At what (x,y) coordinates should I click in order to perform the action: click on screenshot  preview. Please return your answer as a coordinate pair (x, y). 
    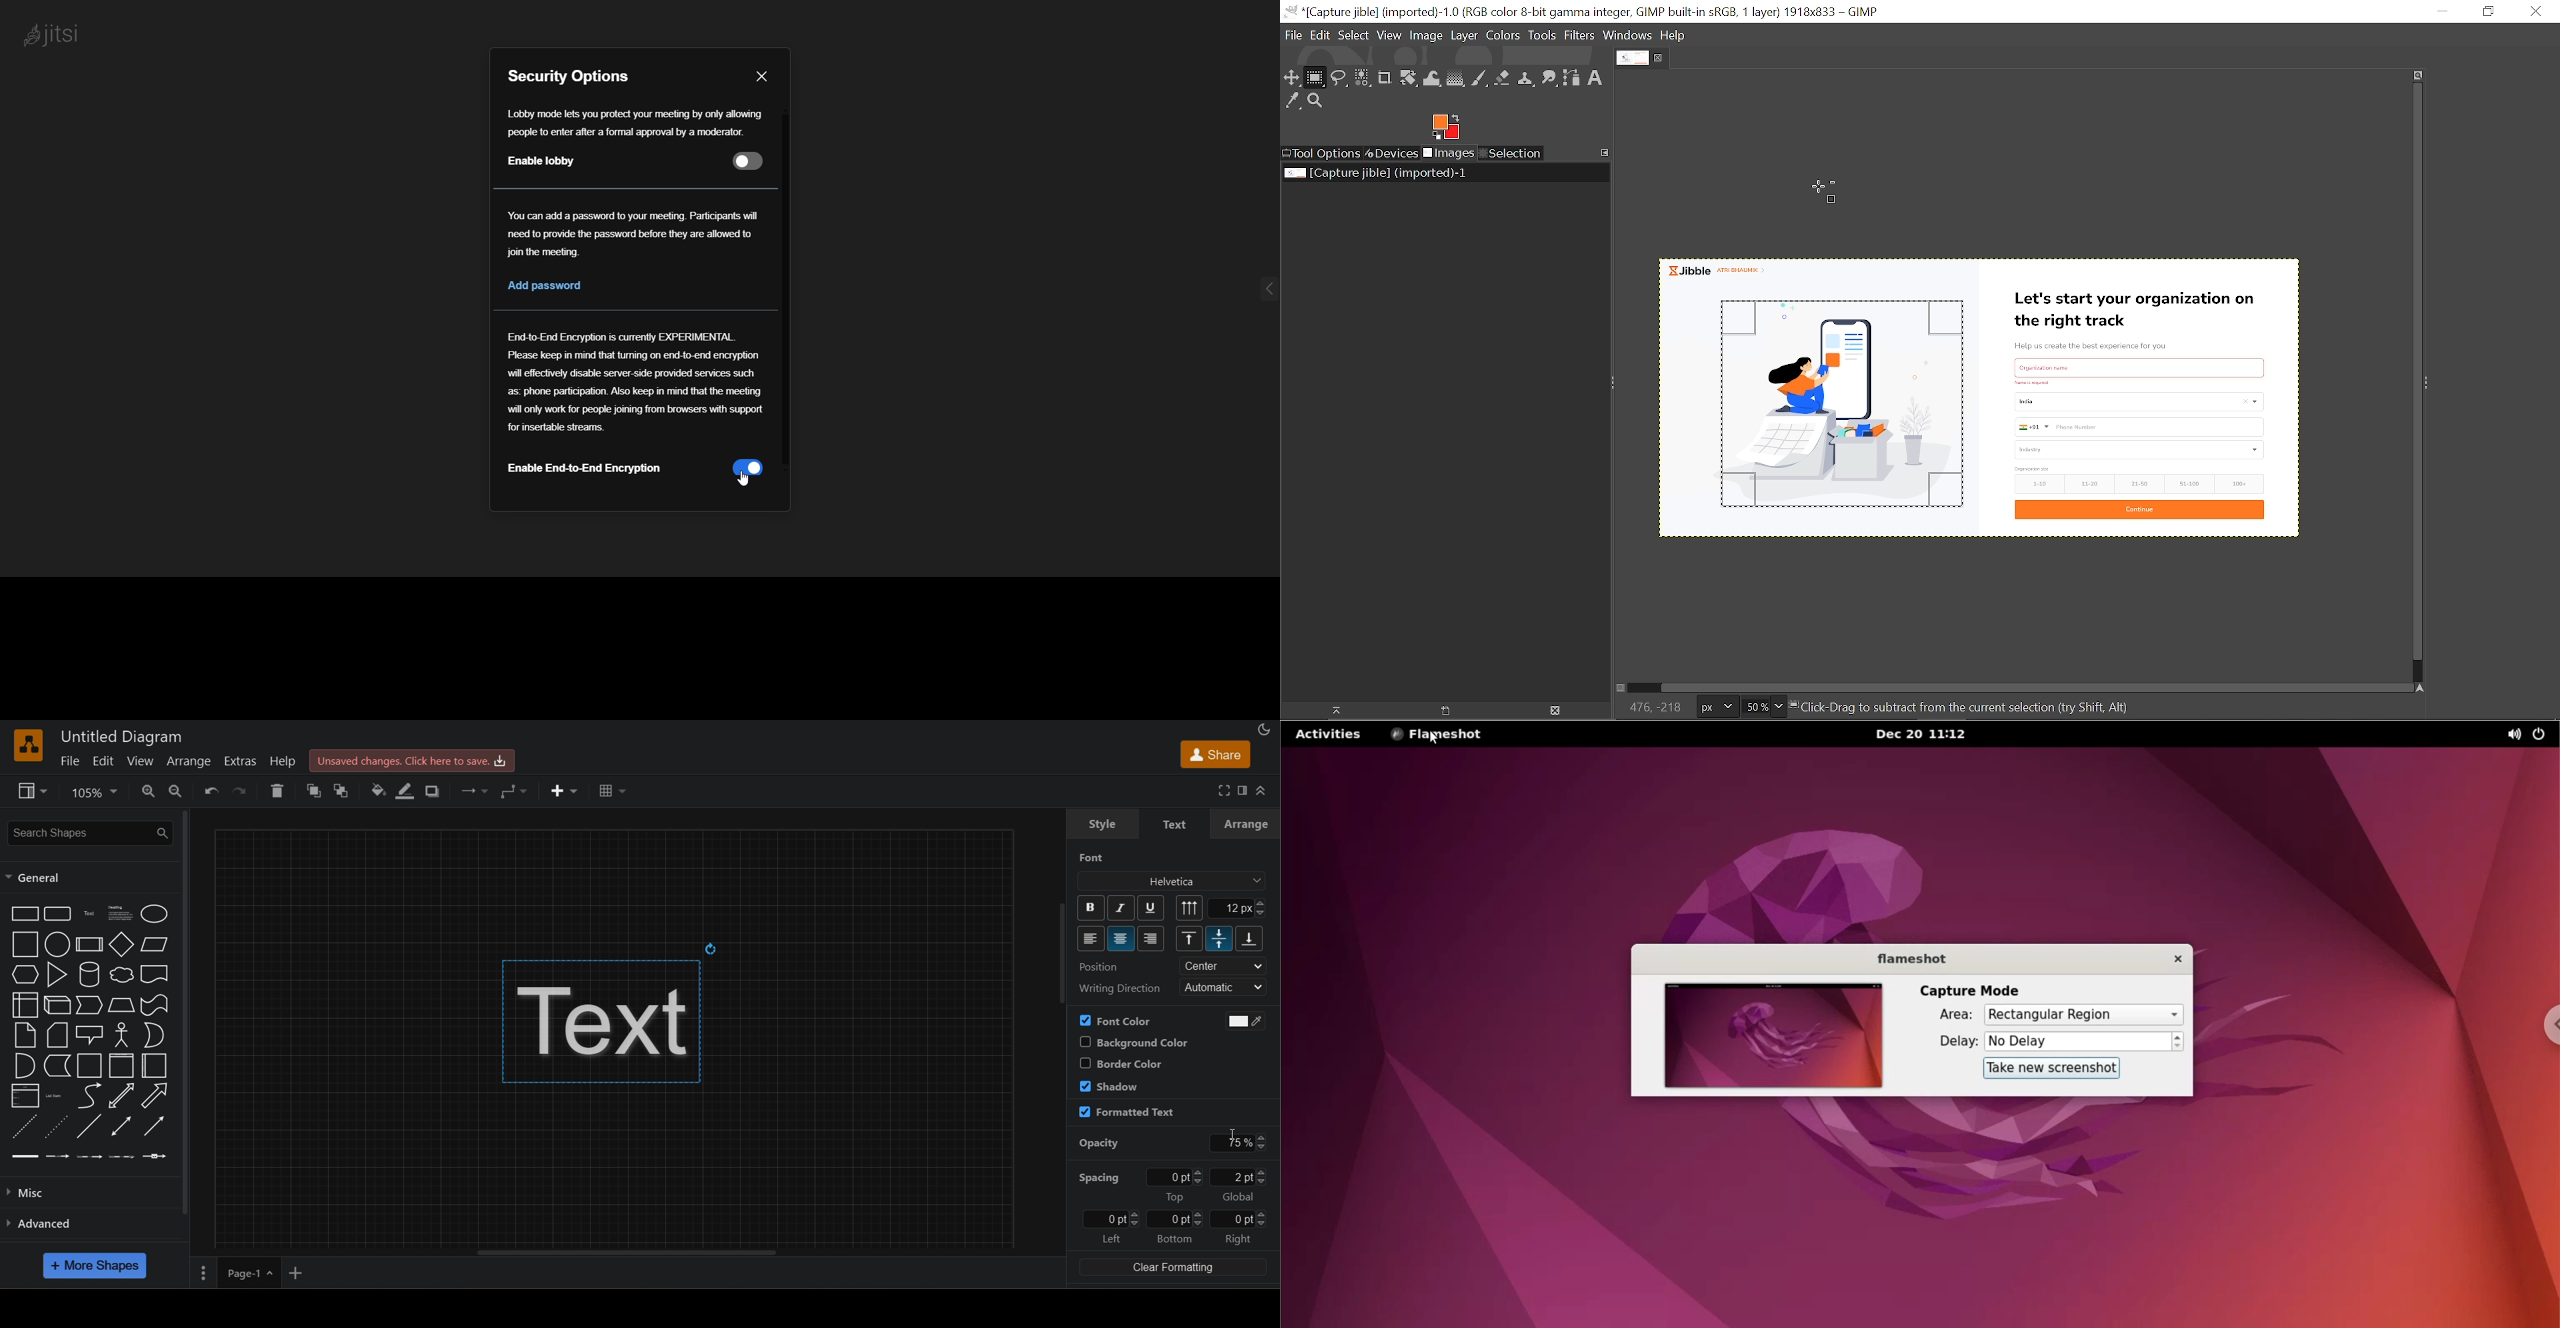
    Looking at the image, I should click on (1775, 1035).